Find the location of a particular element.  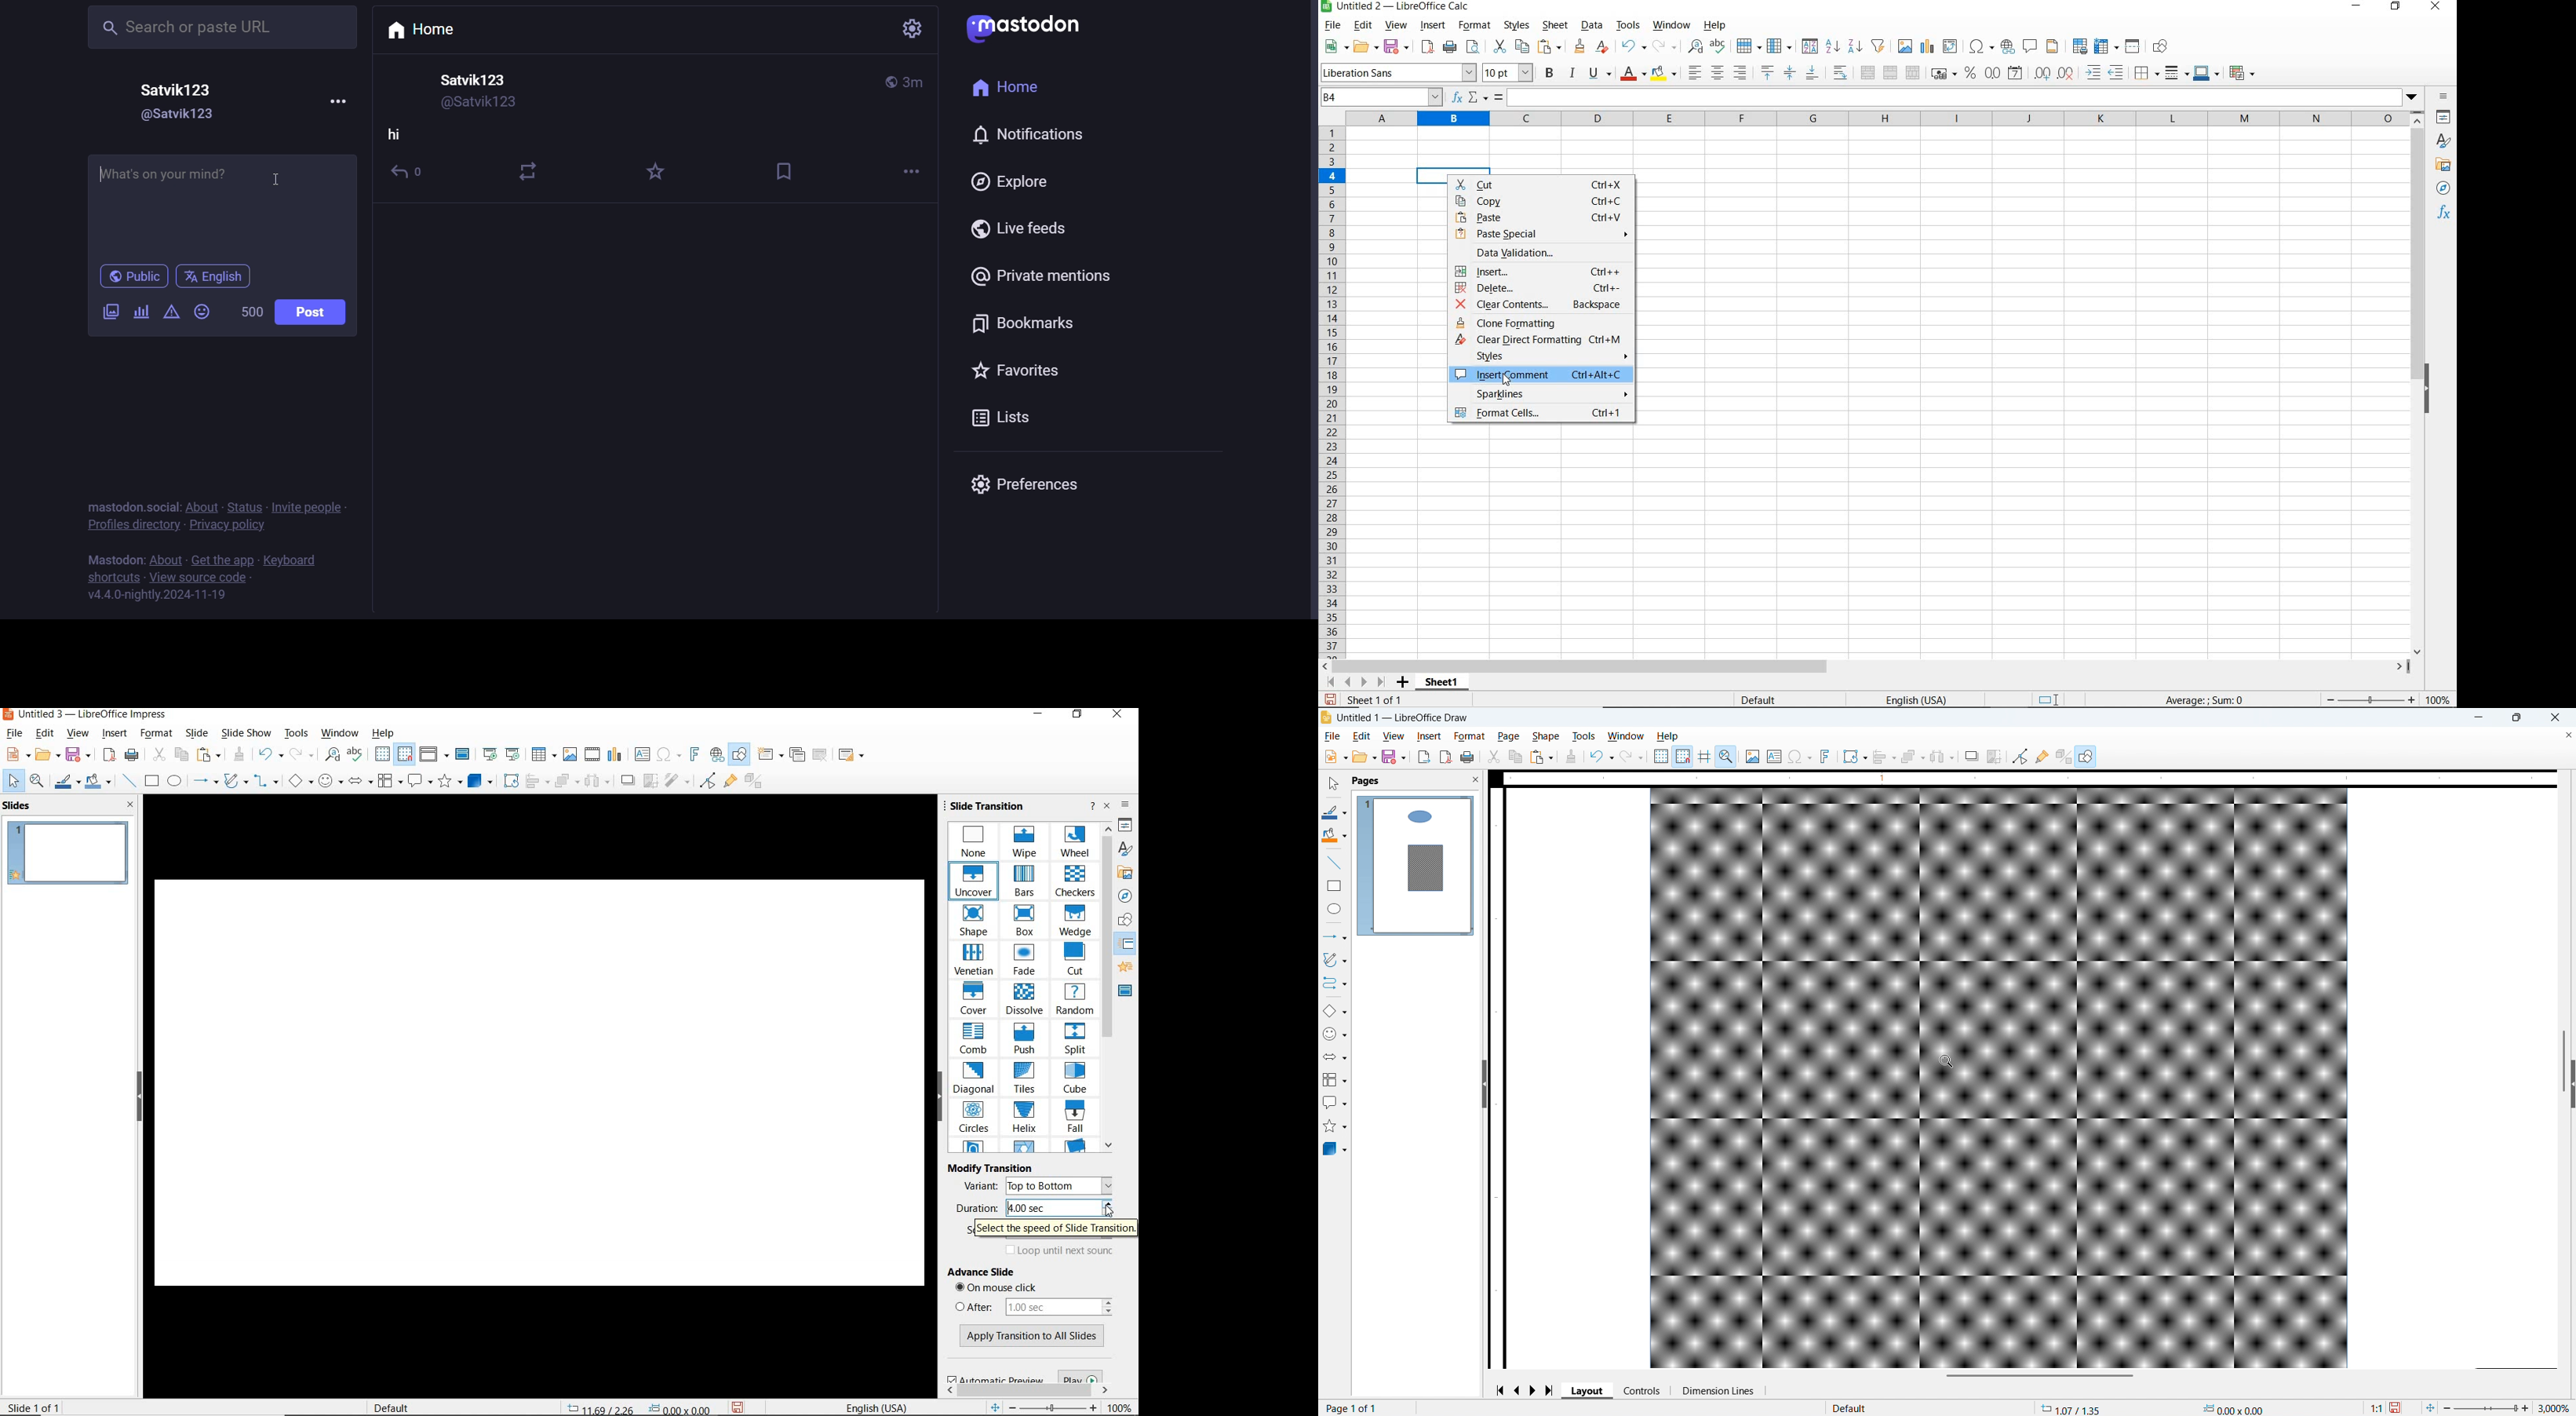

INSERT AUDIO OR VIDEO is located at coordinates (594, 754).